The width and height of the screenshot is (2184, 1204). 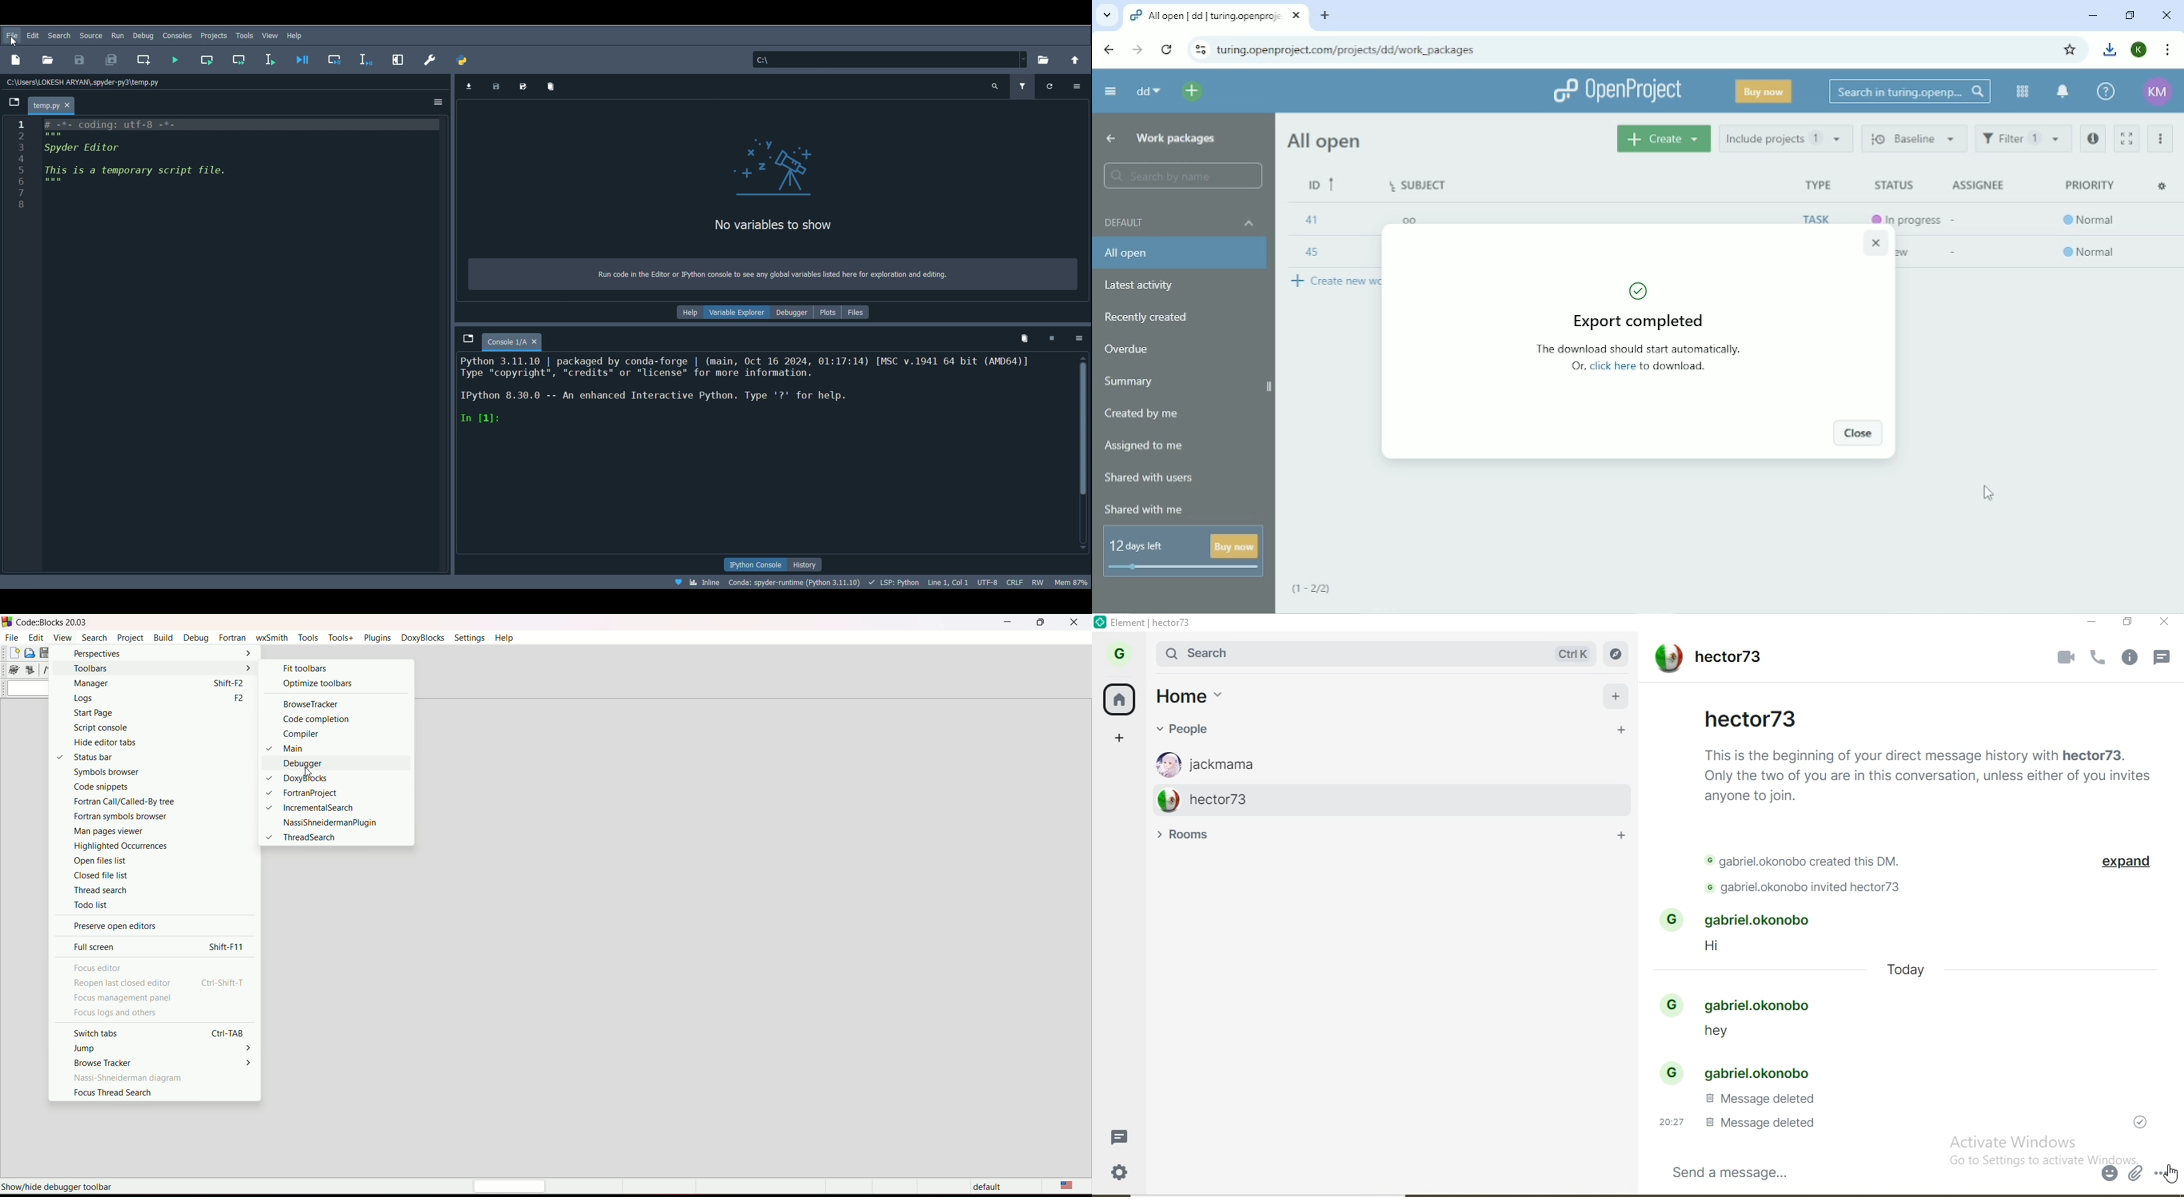 What do you see at coordinates (1202, 697) in the screenshot?
I see `home` at bounding box center [1202, 697].